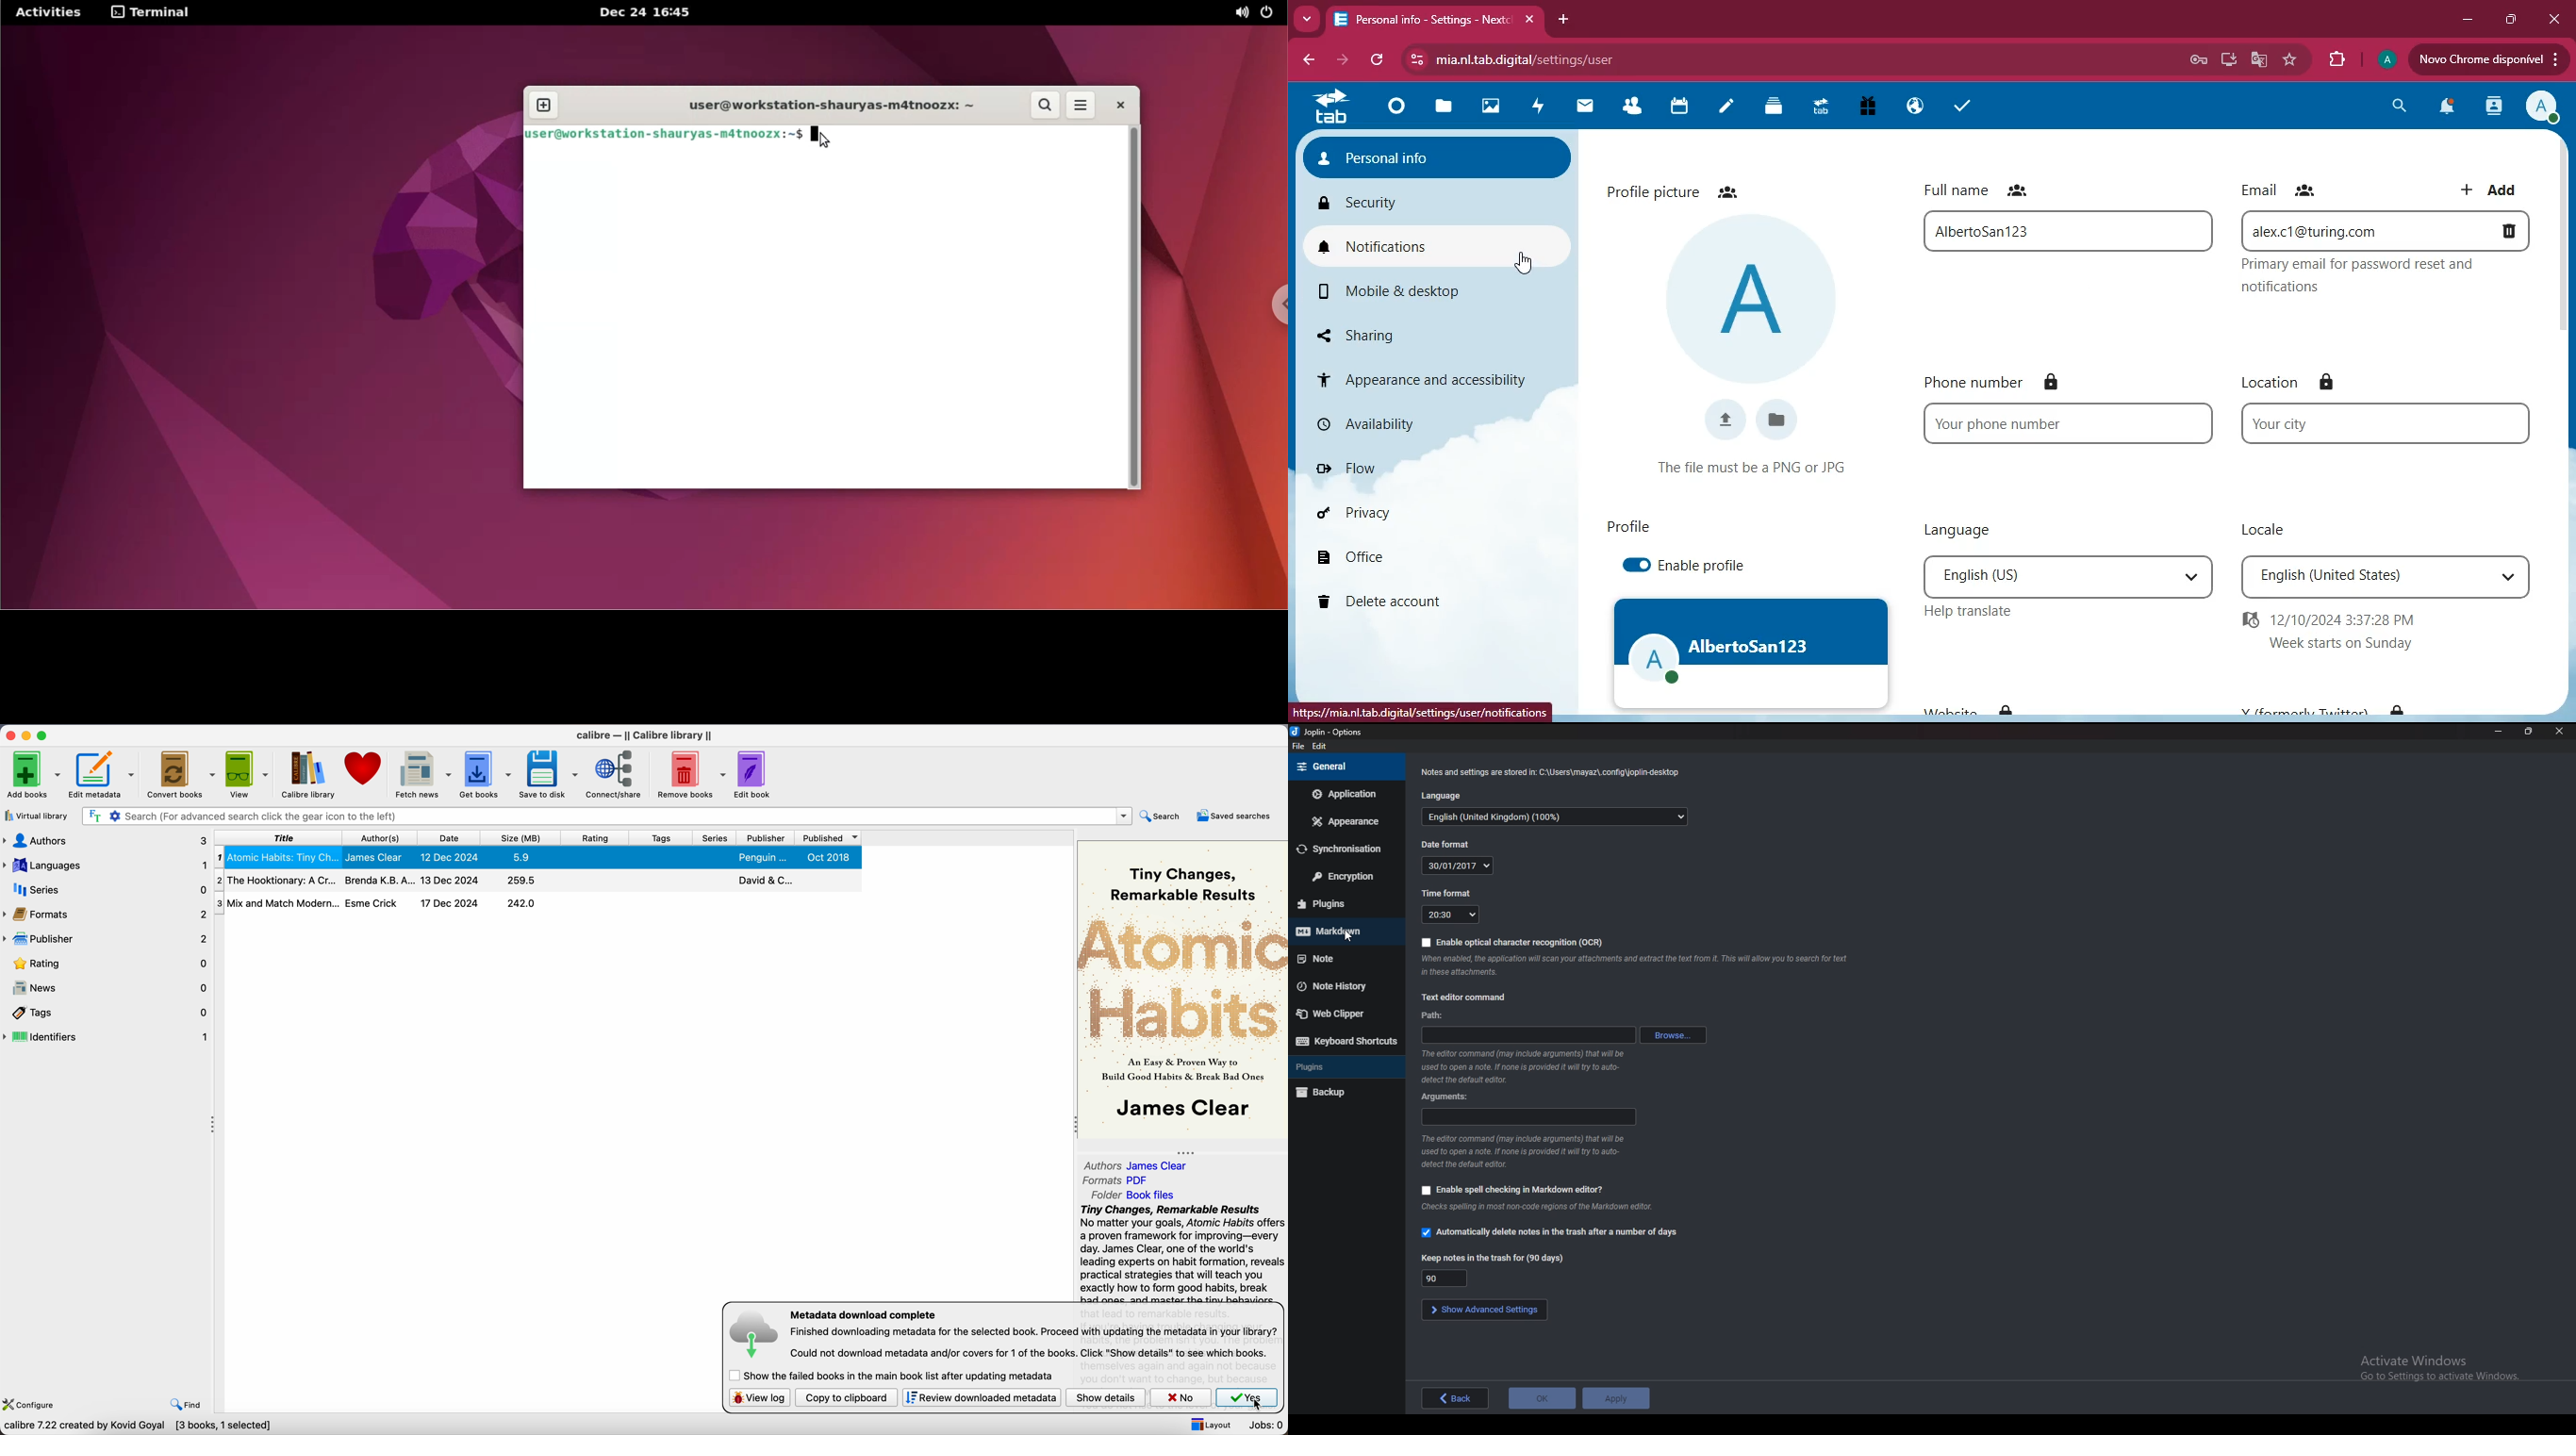 The height and width of the screenshot is (1456, 2576). What do you see at coordinates (248, 774) in the screenshot?
I see `view` at bounding box center [248, 774].